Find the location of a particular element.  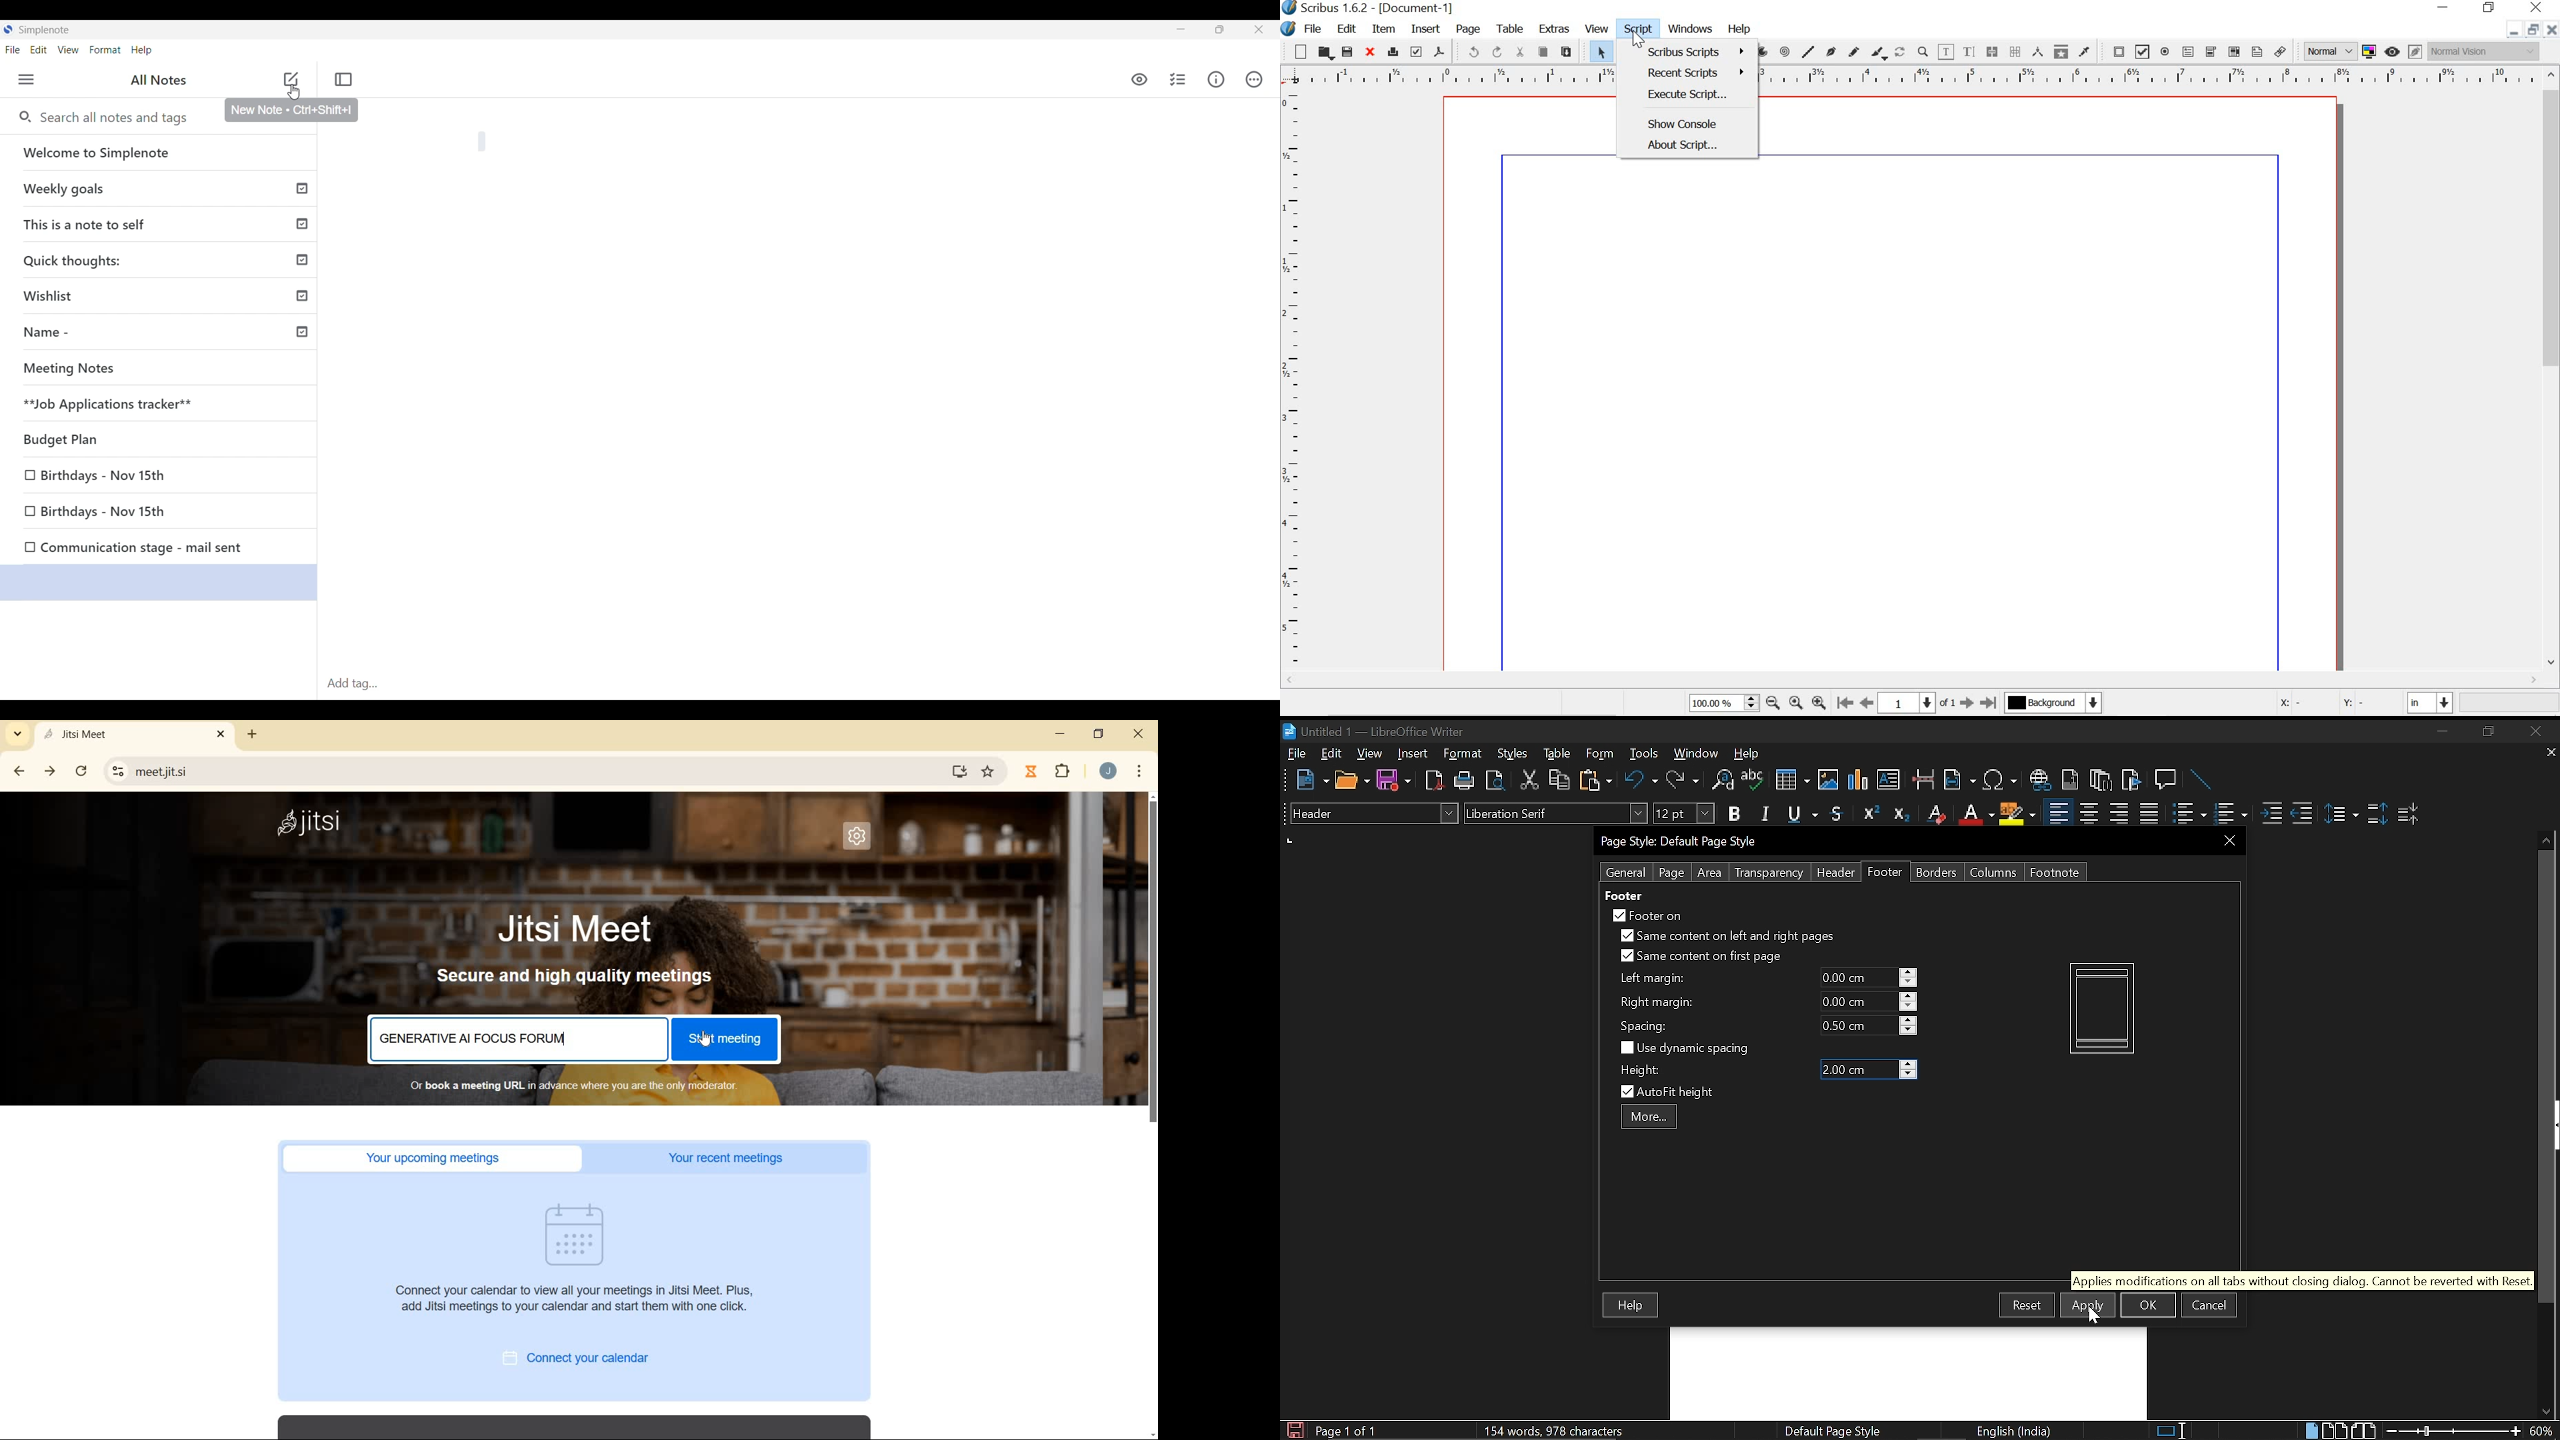

Toggle unordered list is located at coordinates (2229, 814).